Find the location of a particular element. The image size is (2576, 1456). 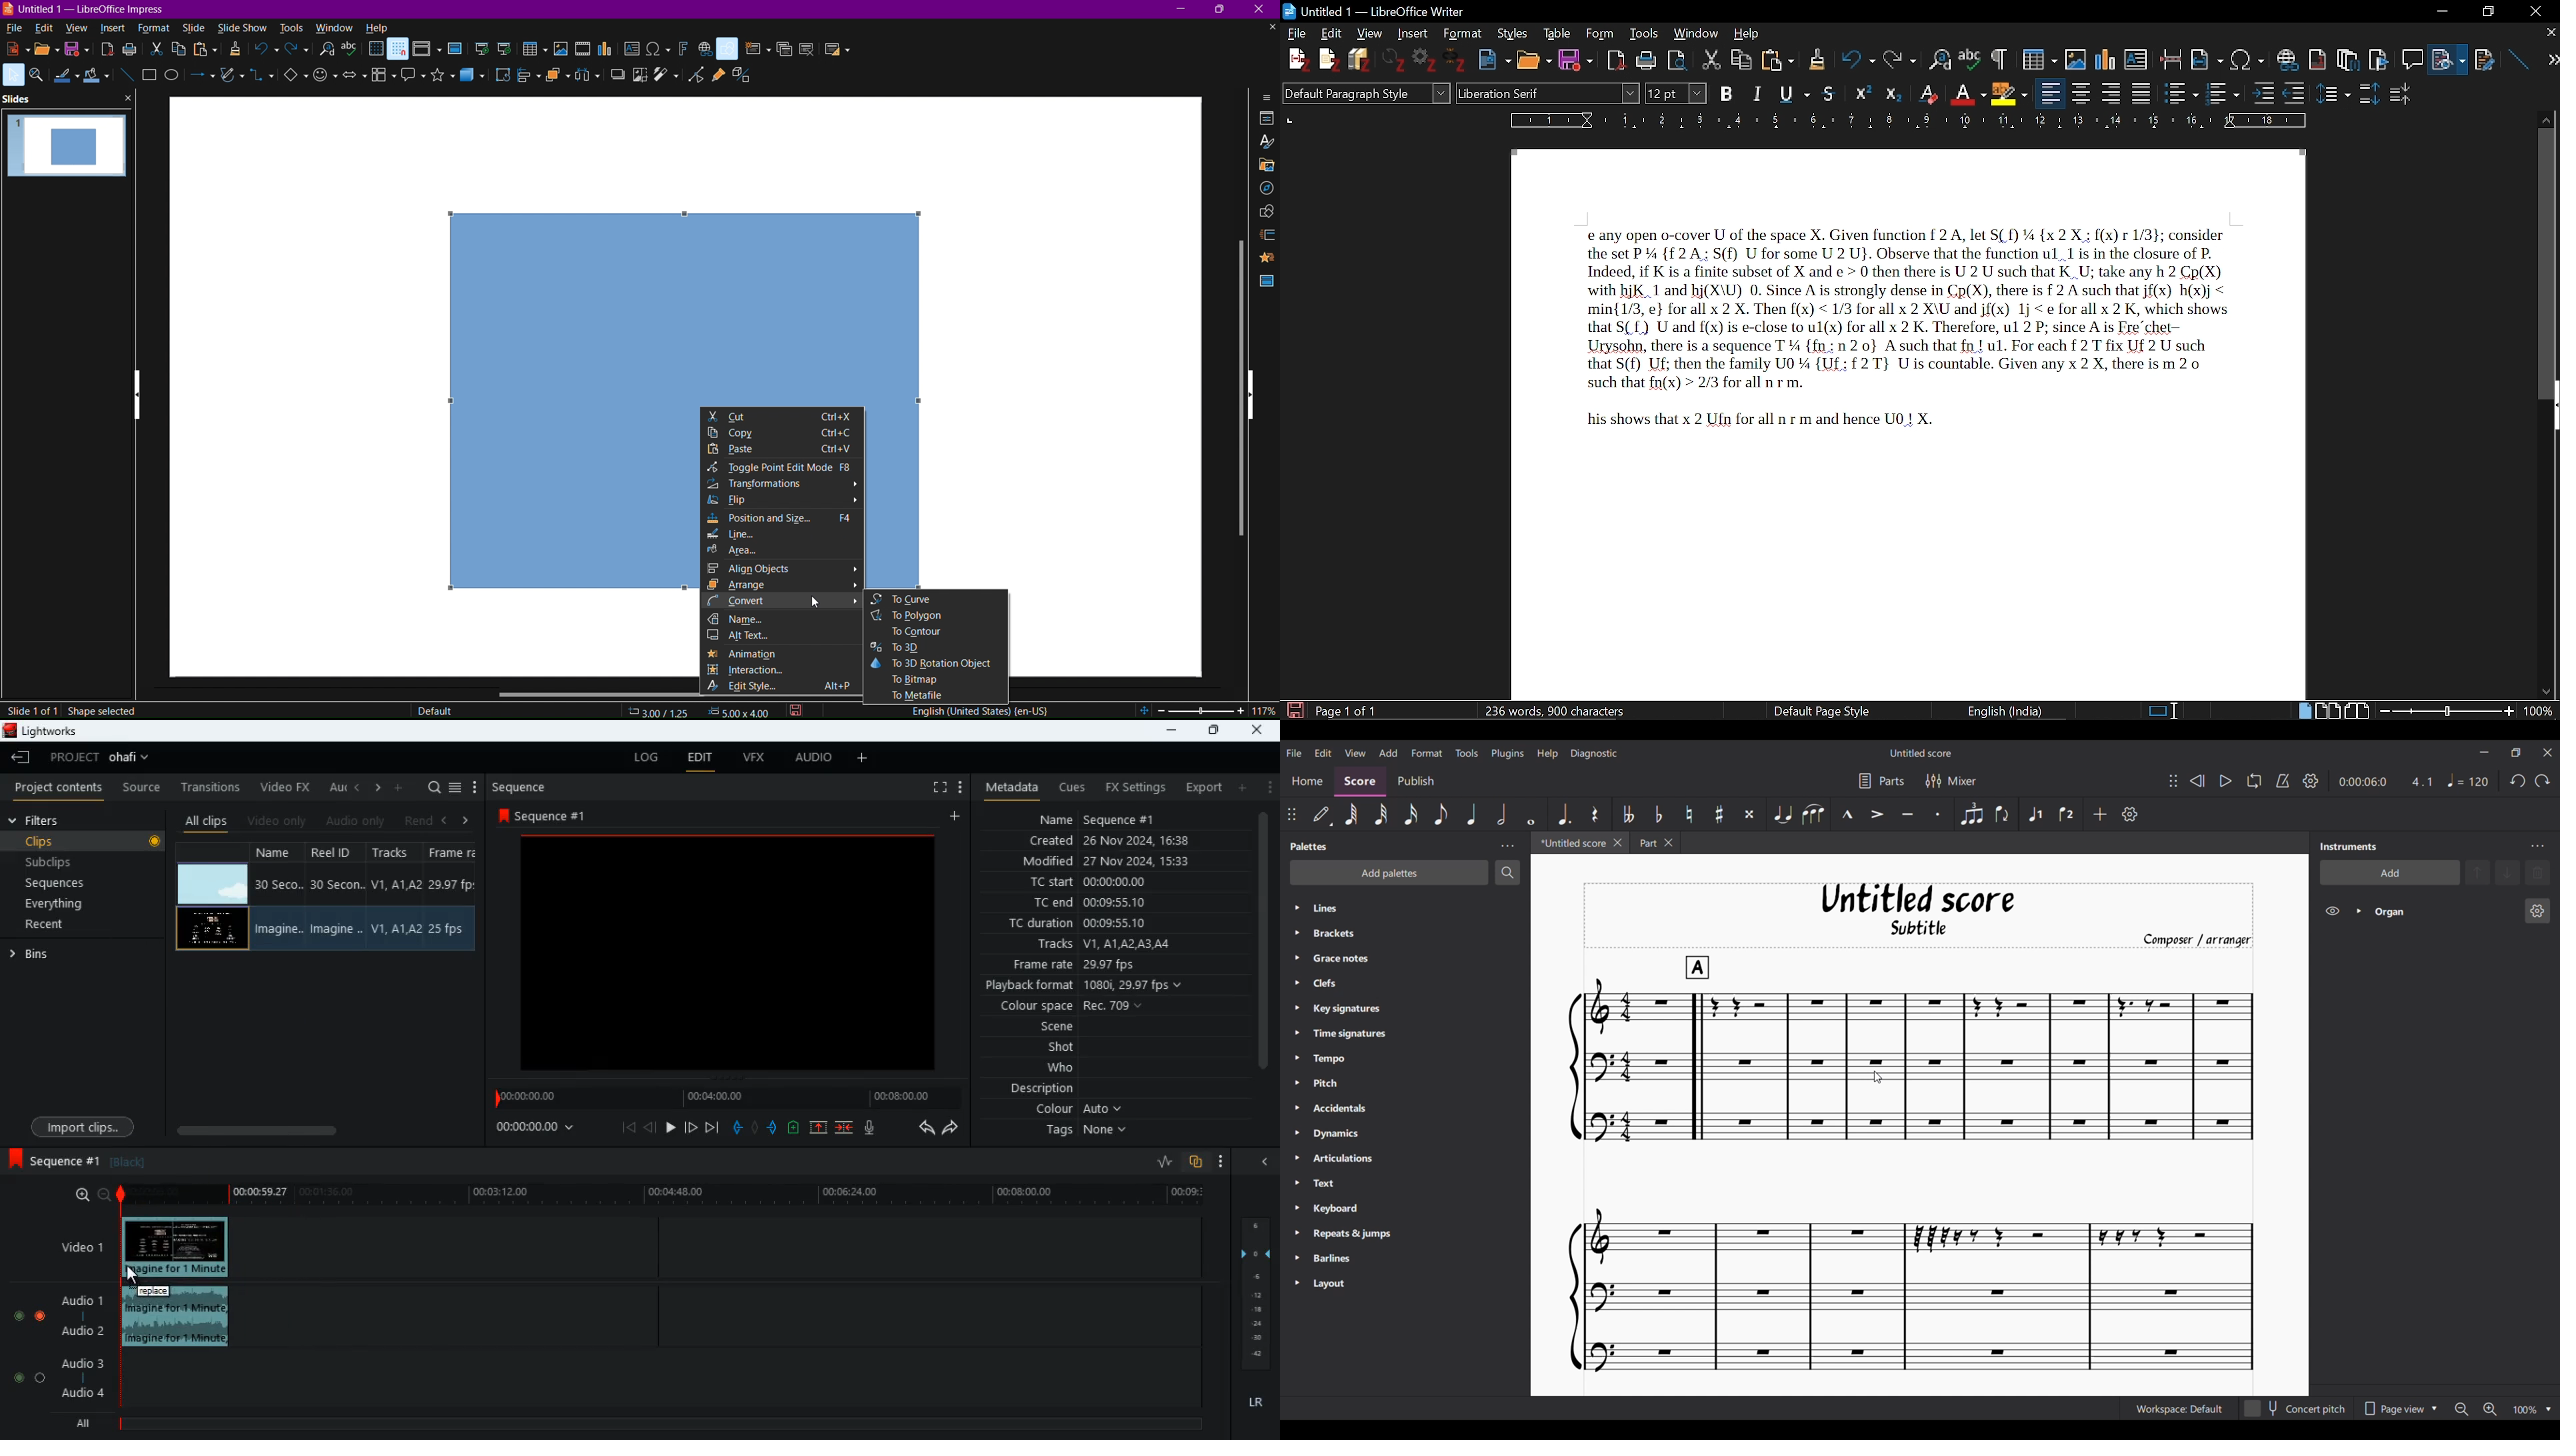

Tools is located at coordinates (1641, 33).